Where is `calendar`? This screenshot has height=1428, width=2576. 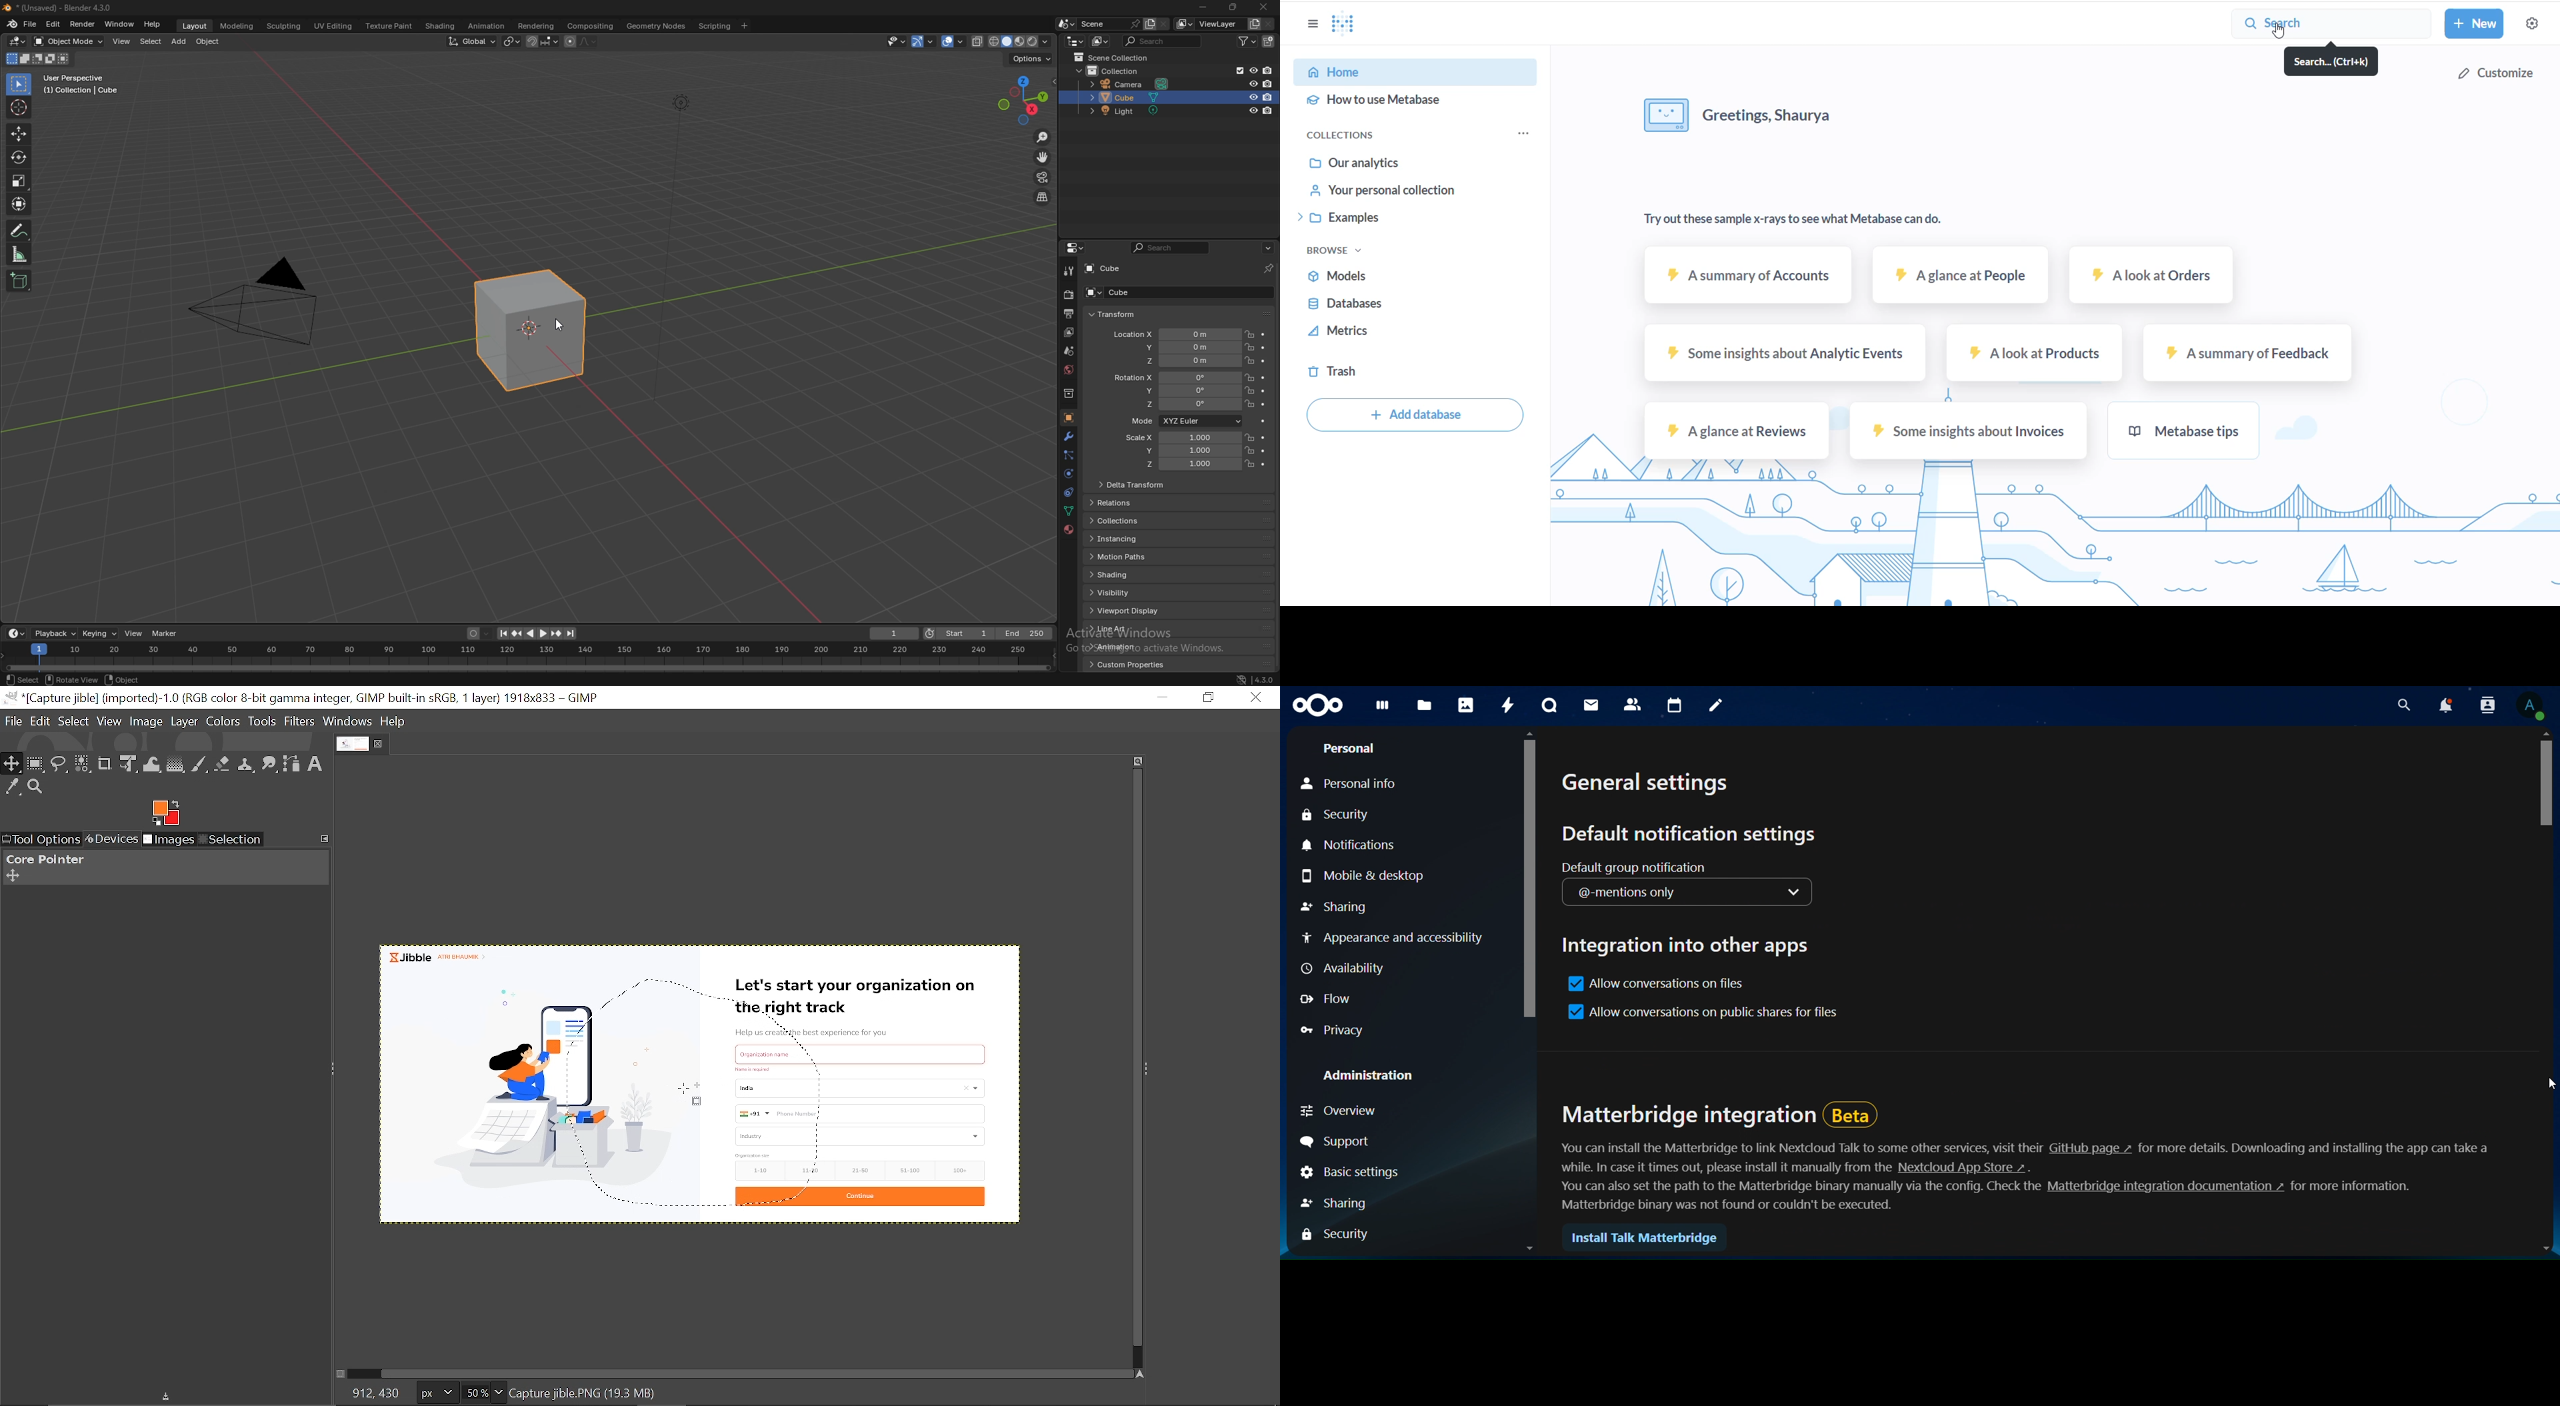
calendar is located at coordinates (1677, 706).